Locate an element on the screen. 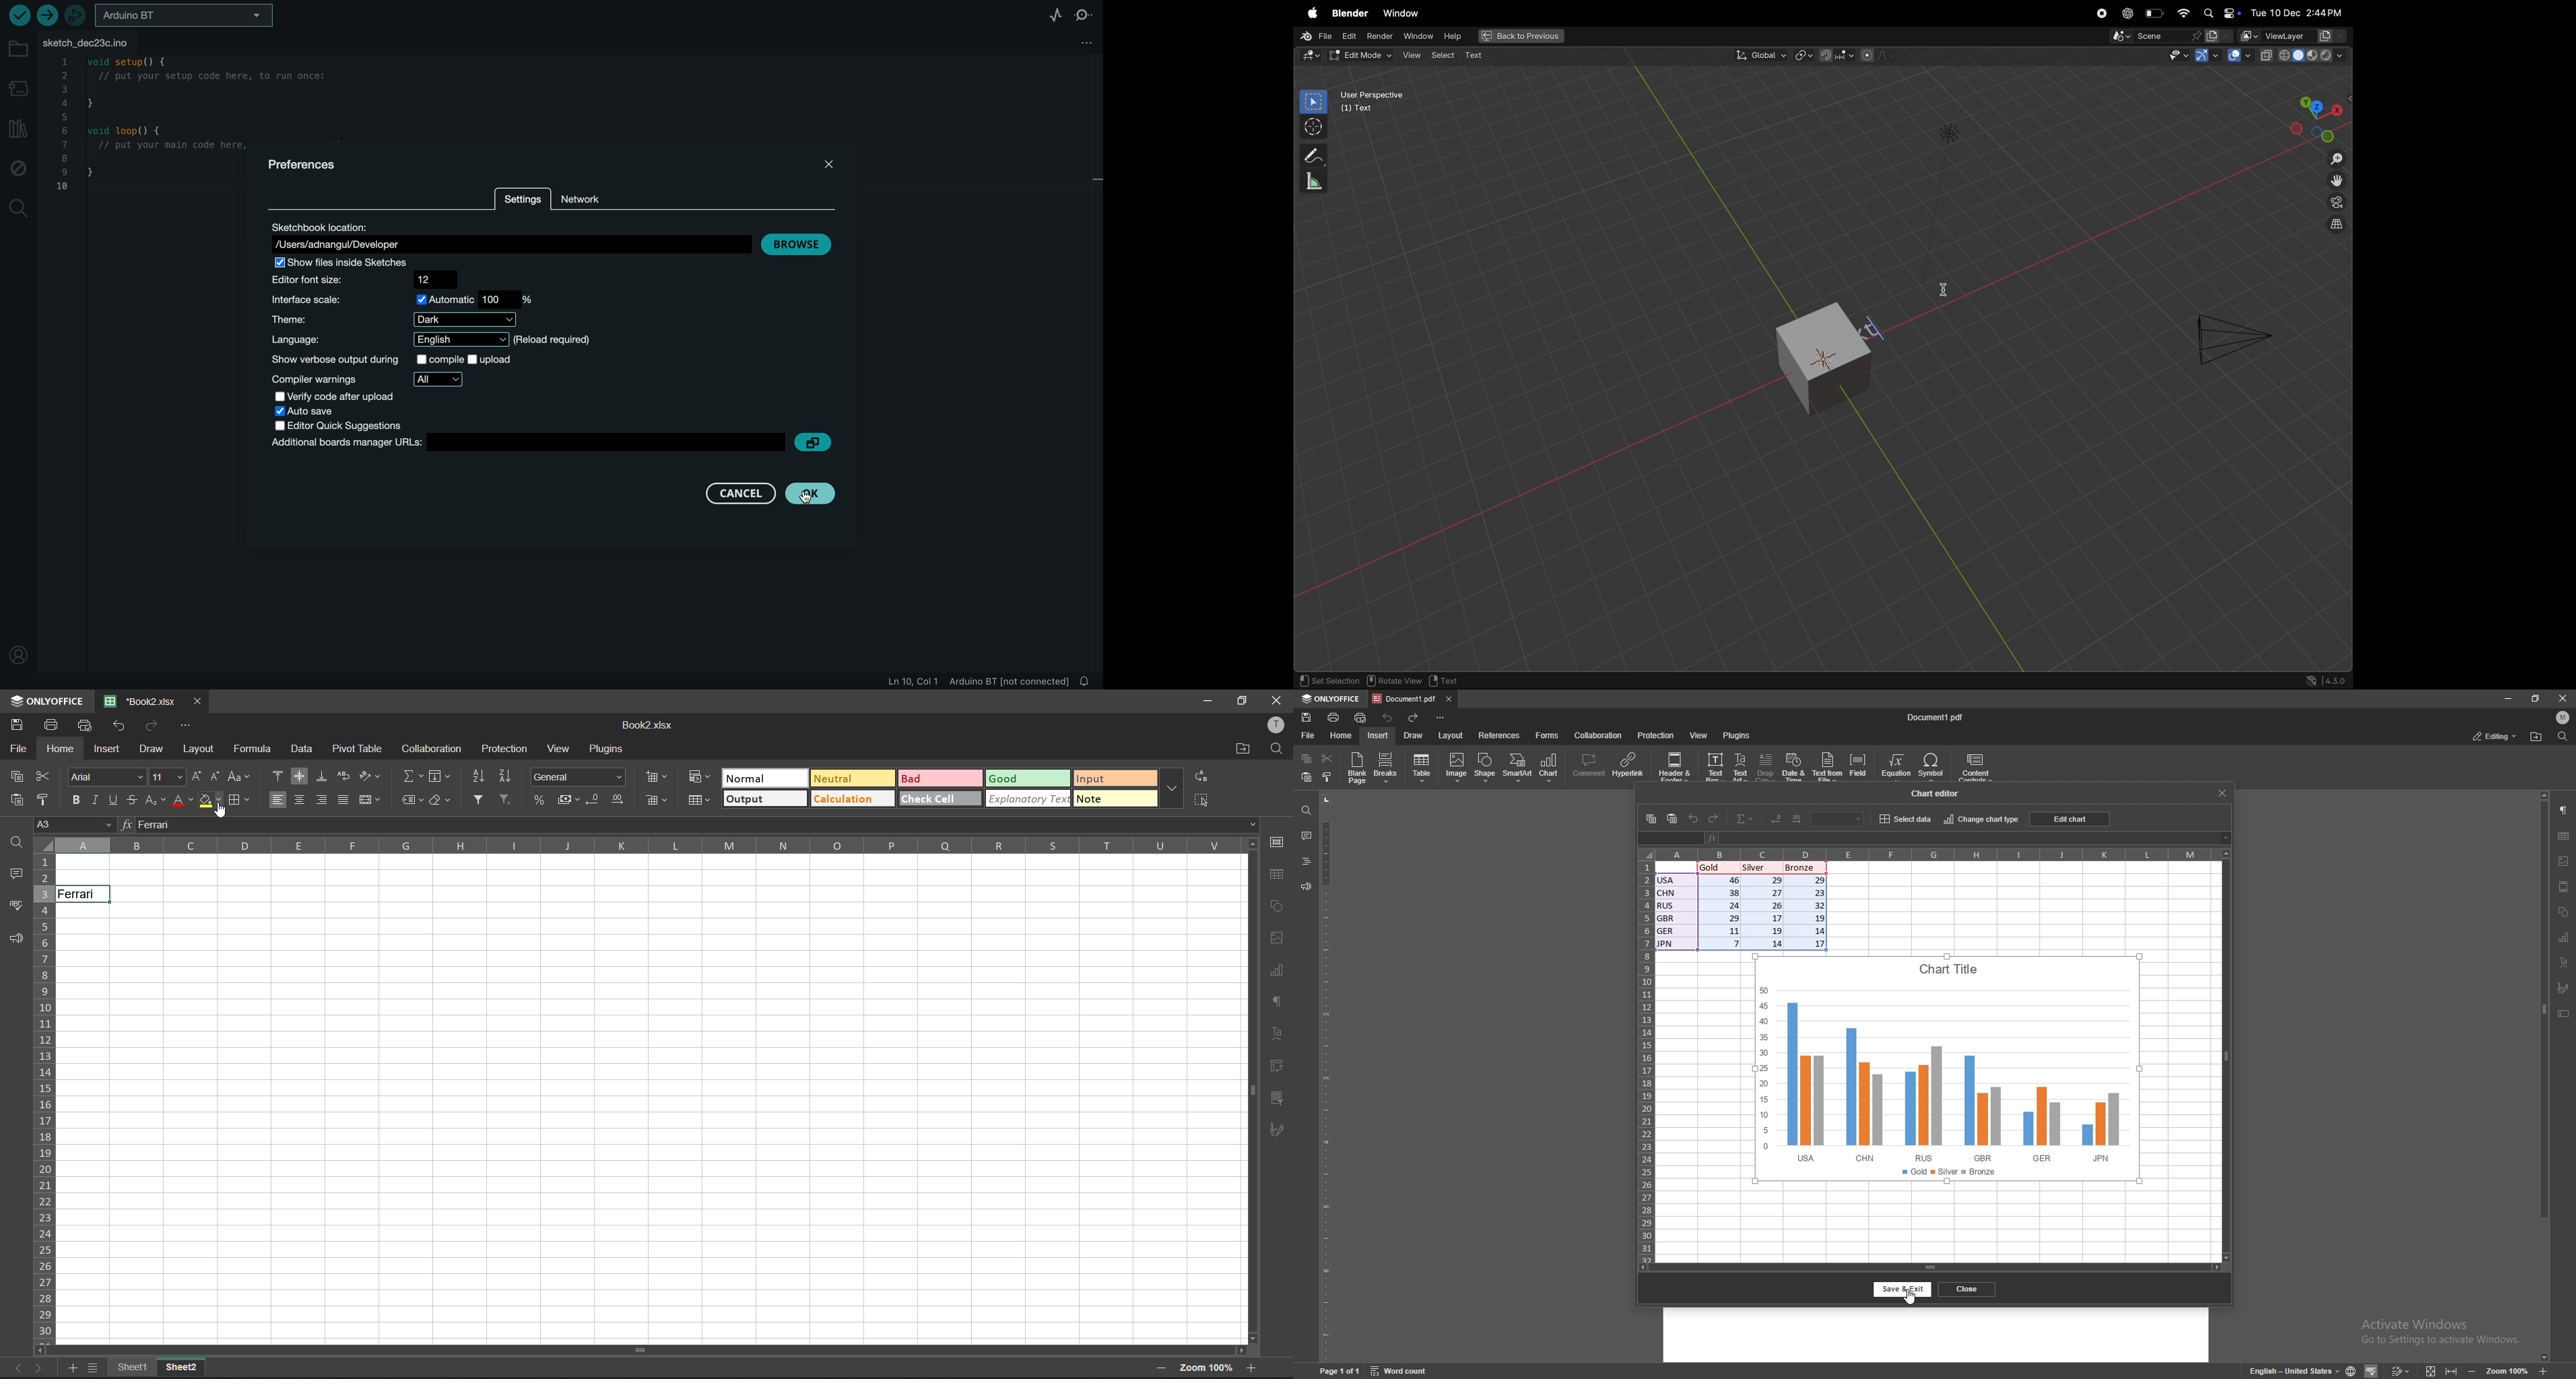  rows is located at coordinates (1647, 1062).